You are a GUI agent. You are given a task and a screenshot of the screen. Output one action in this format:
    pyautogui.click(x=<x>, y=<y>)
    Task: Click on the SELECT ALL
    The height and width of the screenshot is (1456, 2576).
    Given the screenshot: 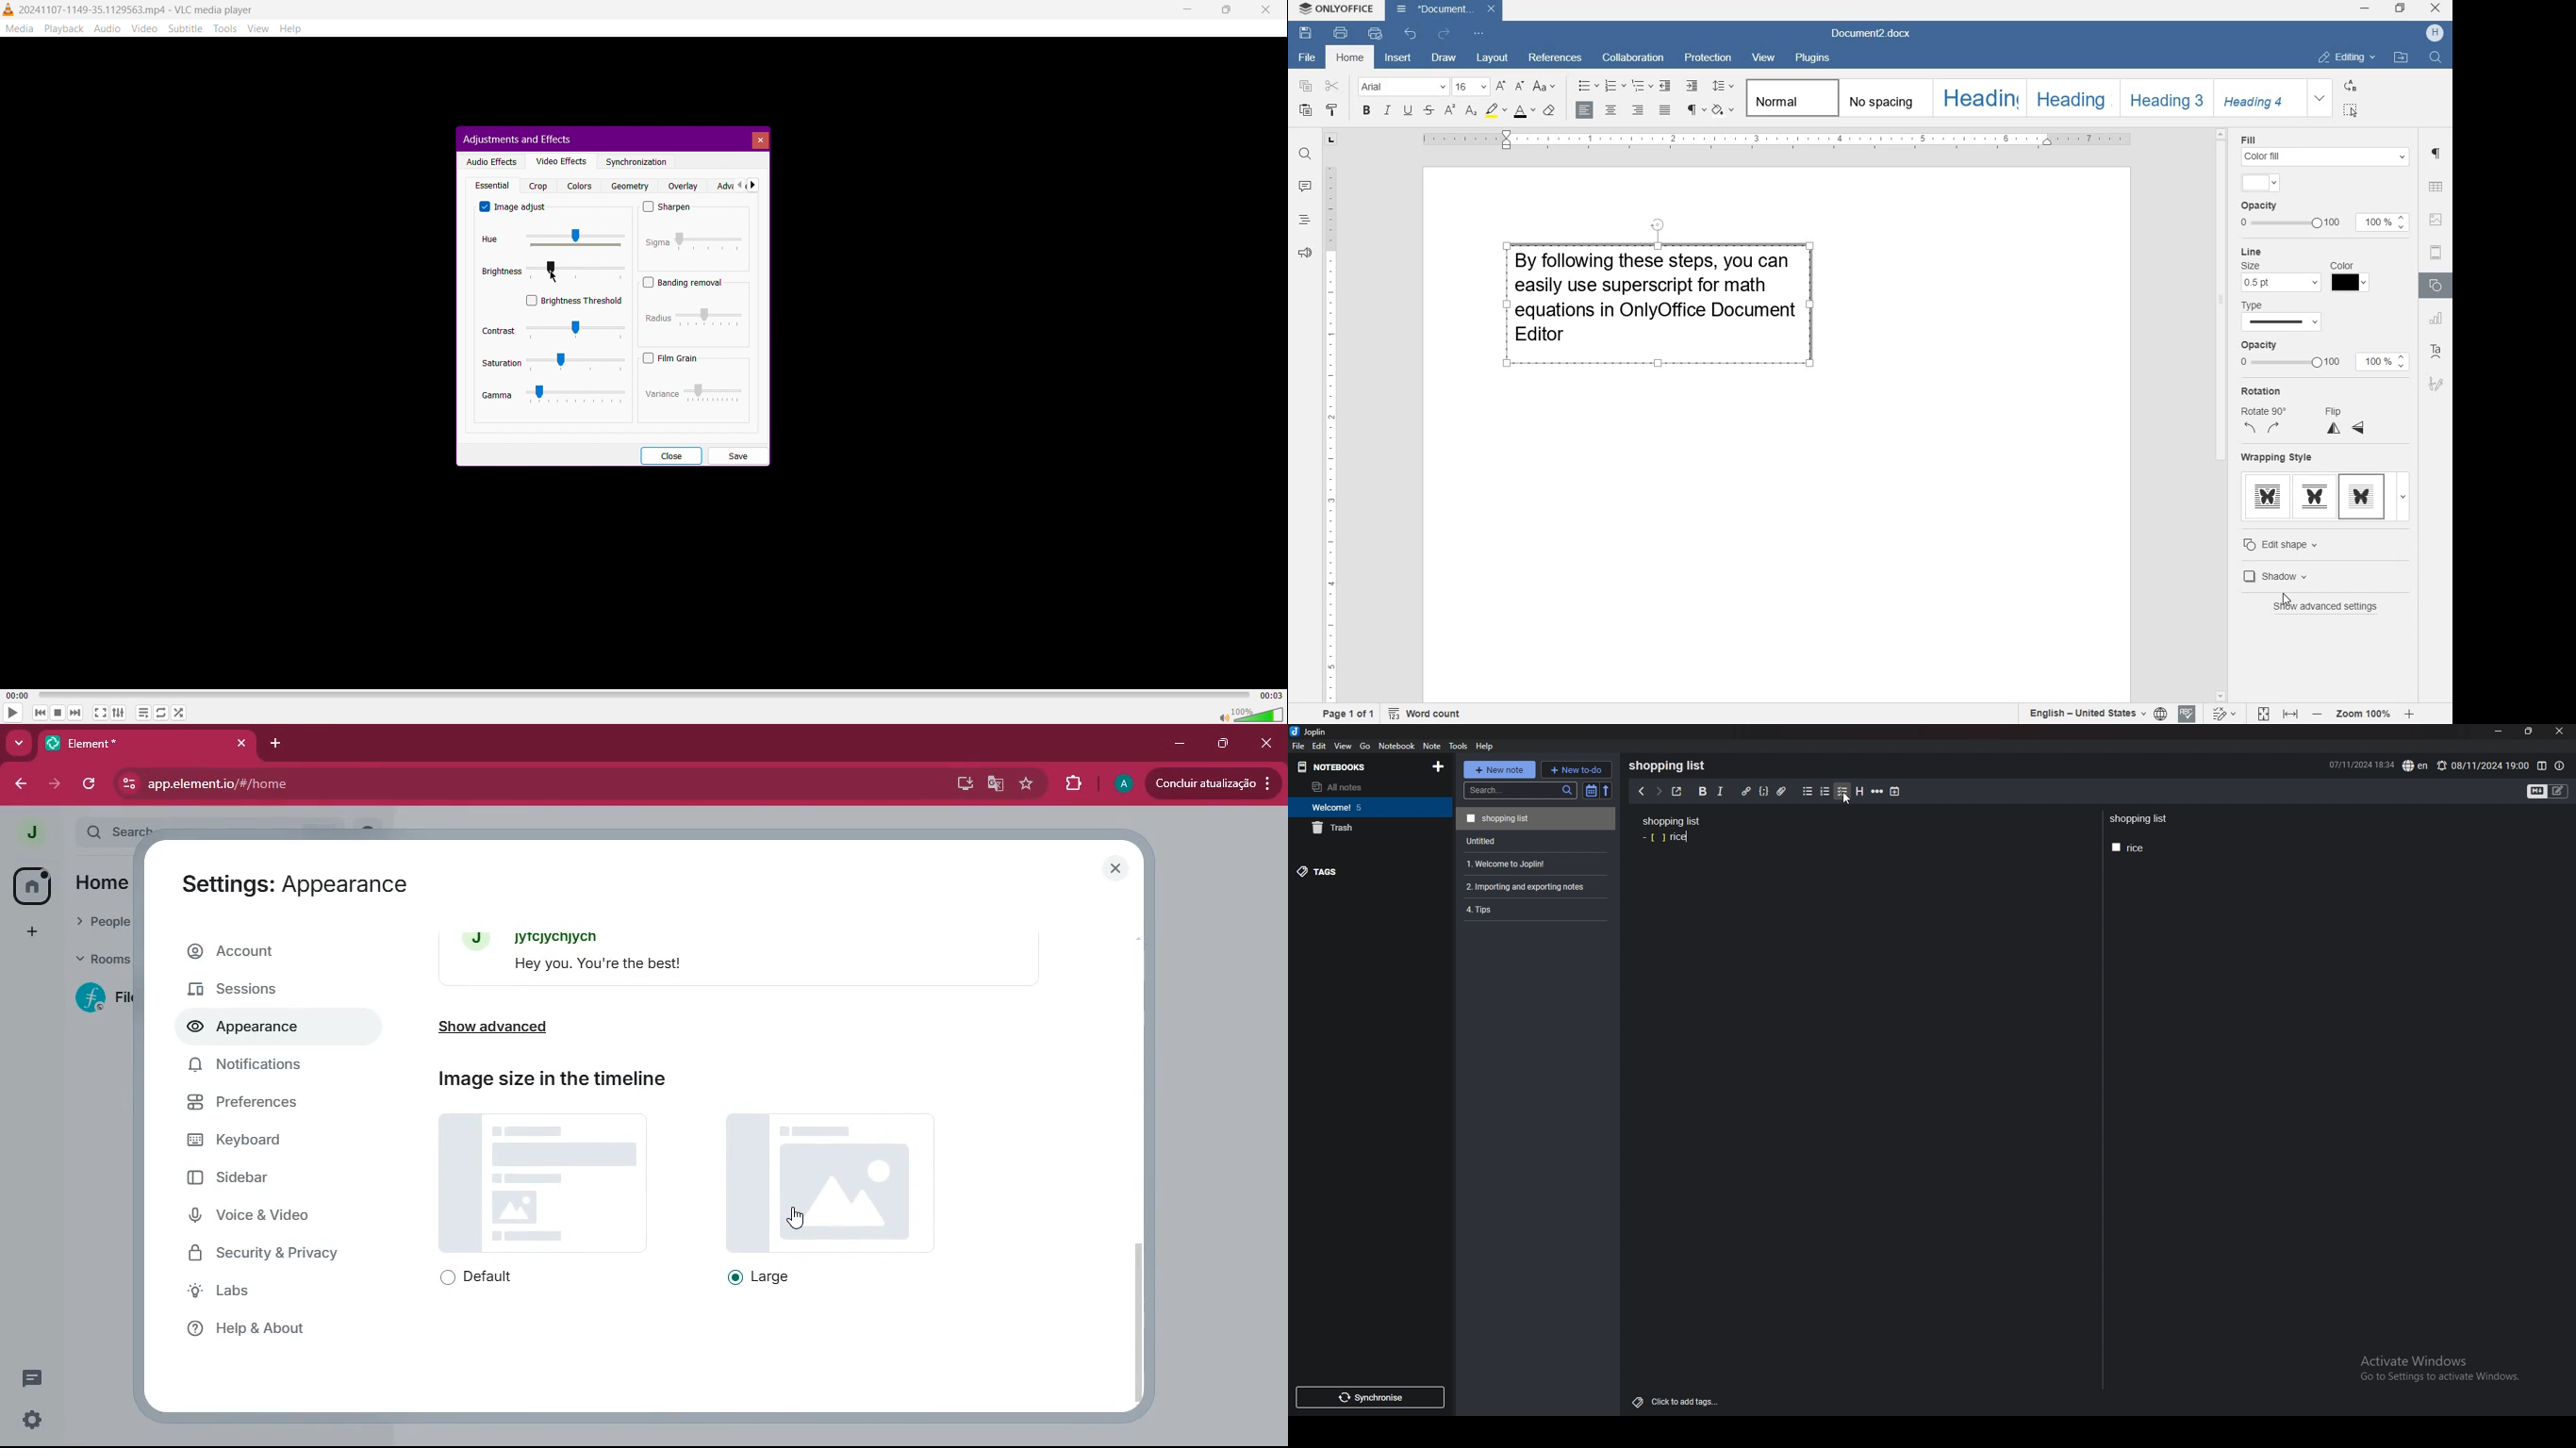 What is the action you would take?
    pyautogui.click(x=2351, y=110)
    